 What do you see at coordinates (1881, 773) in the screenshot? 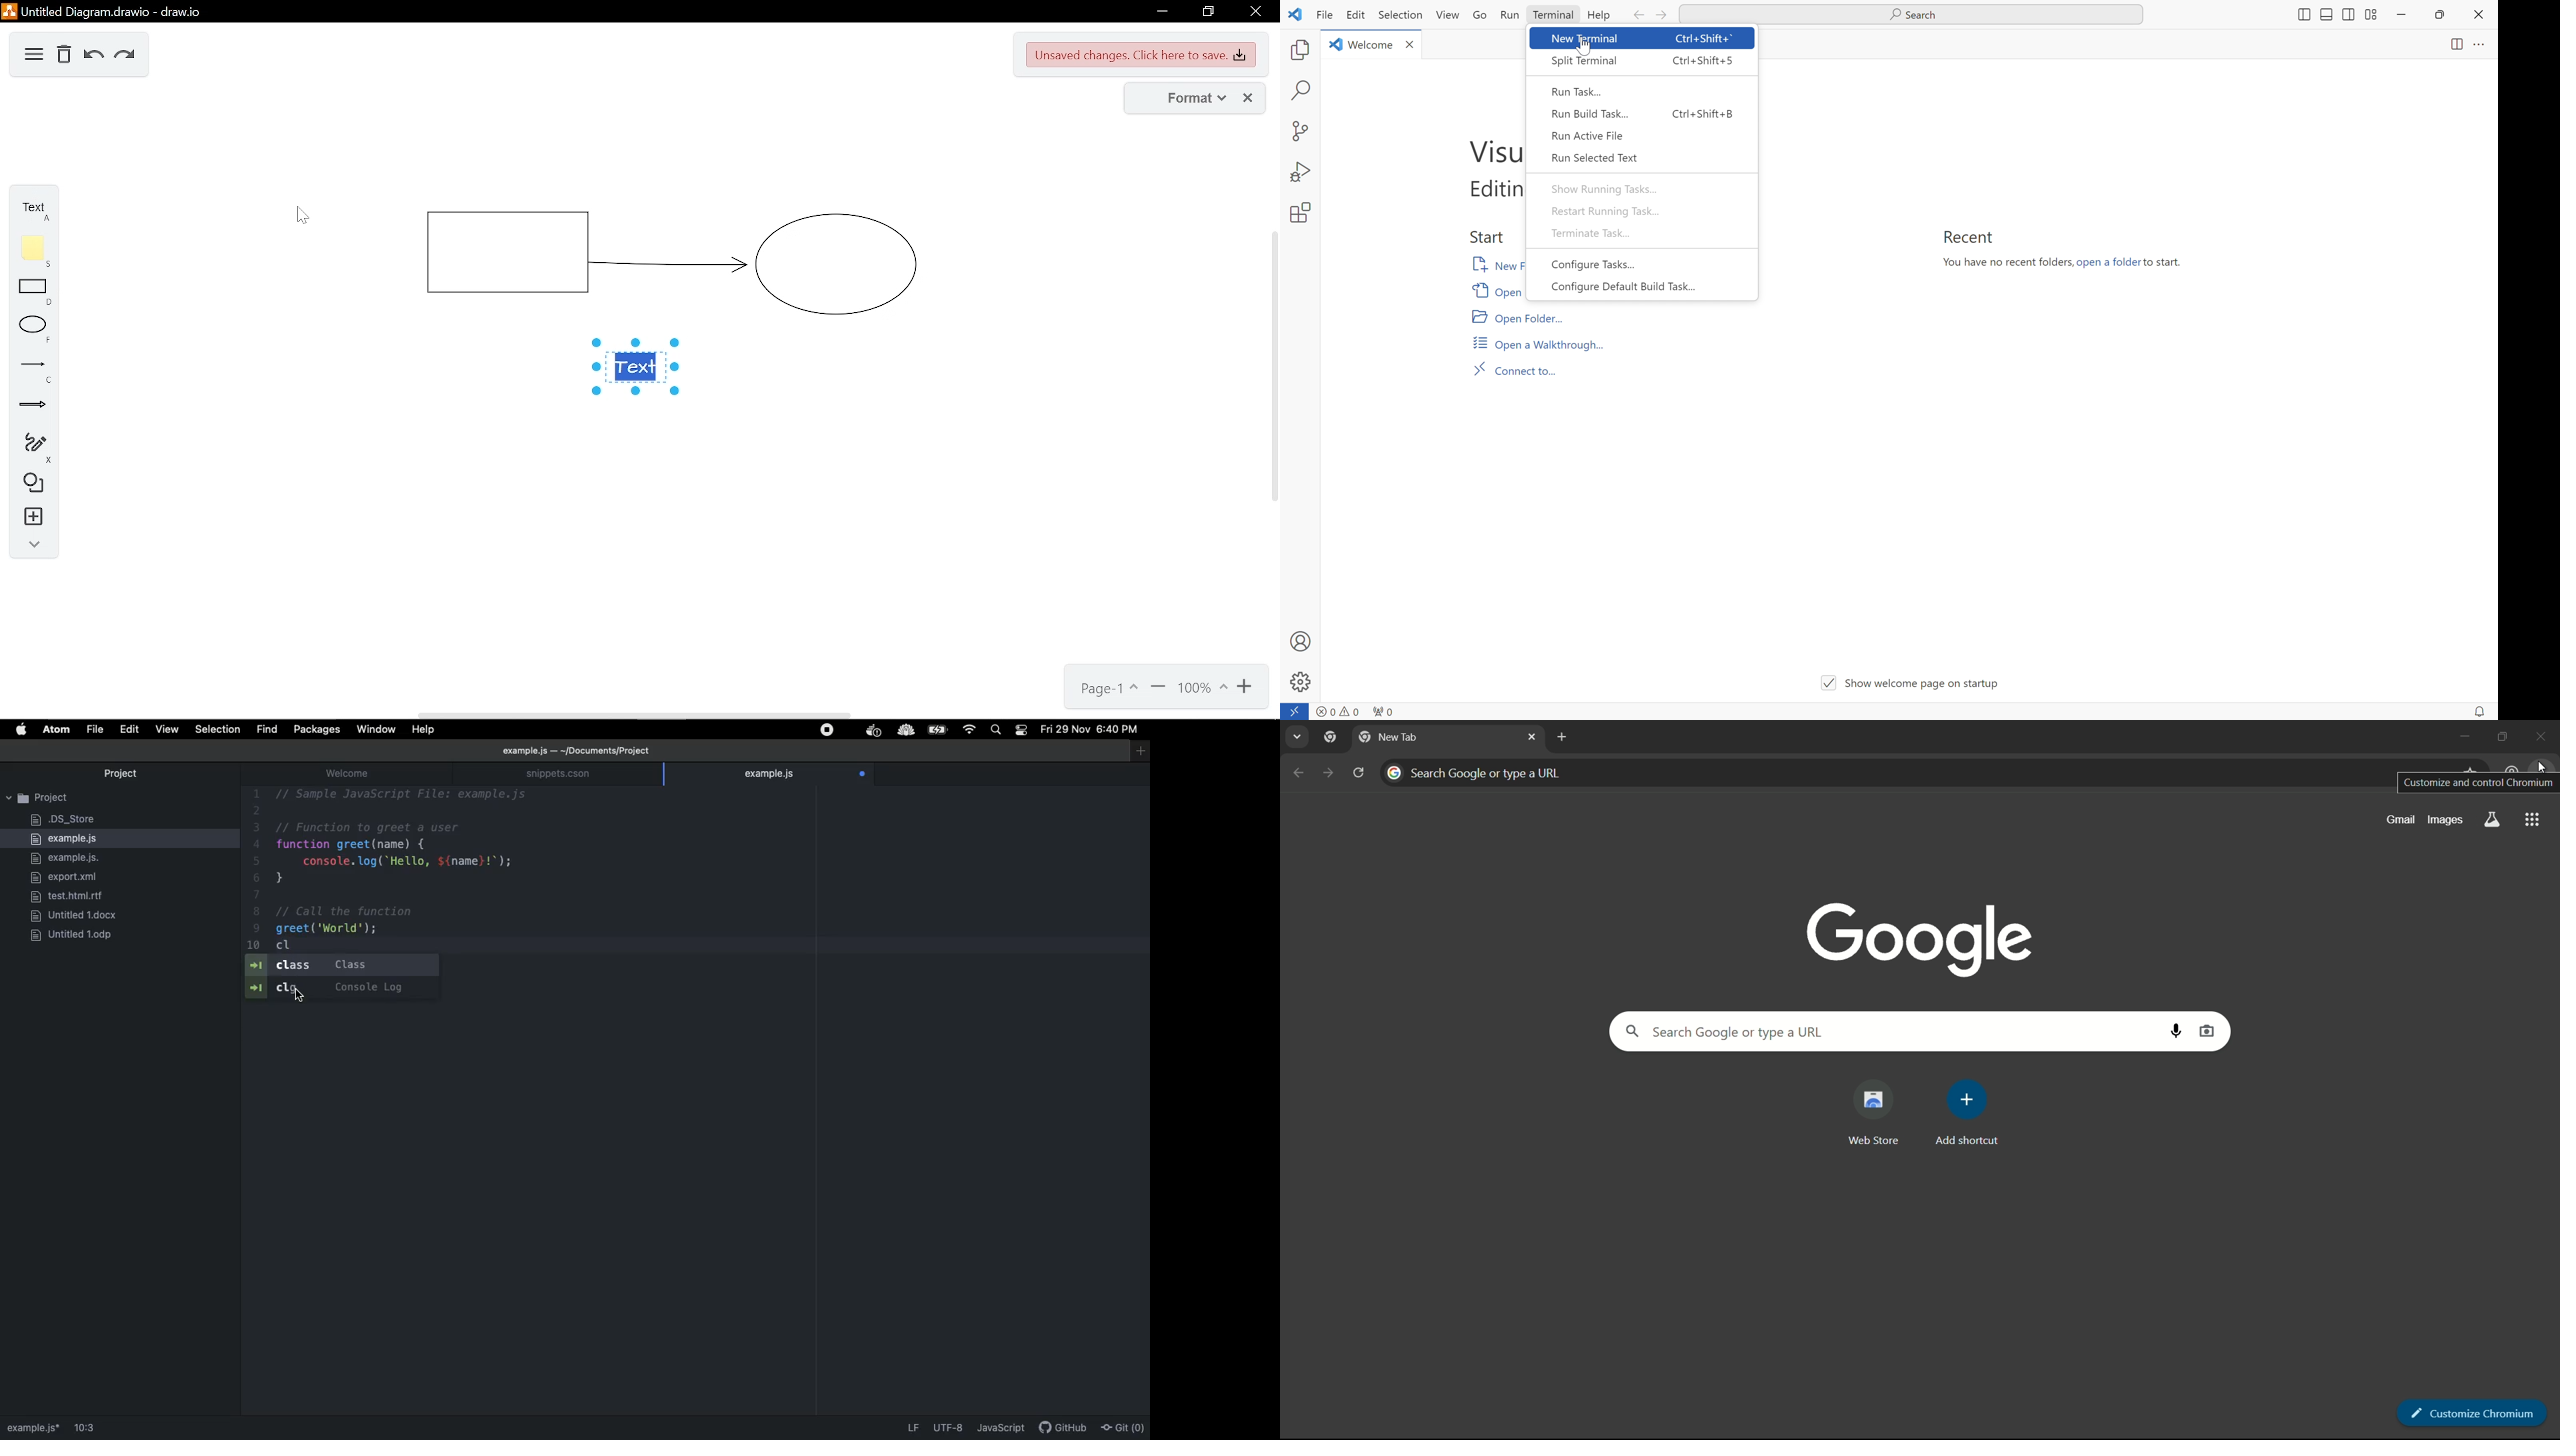
I see `search google or type a url` at bounding box center [1881, 773].